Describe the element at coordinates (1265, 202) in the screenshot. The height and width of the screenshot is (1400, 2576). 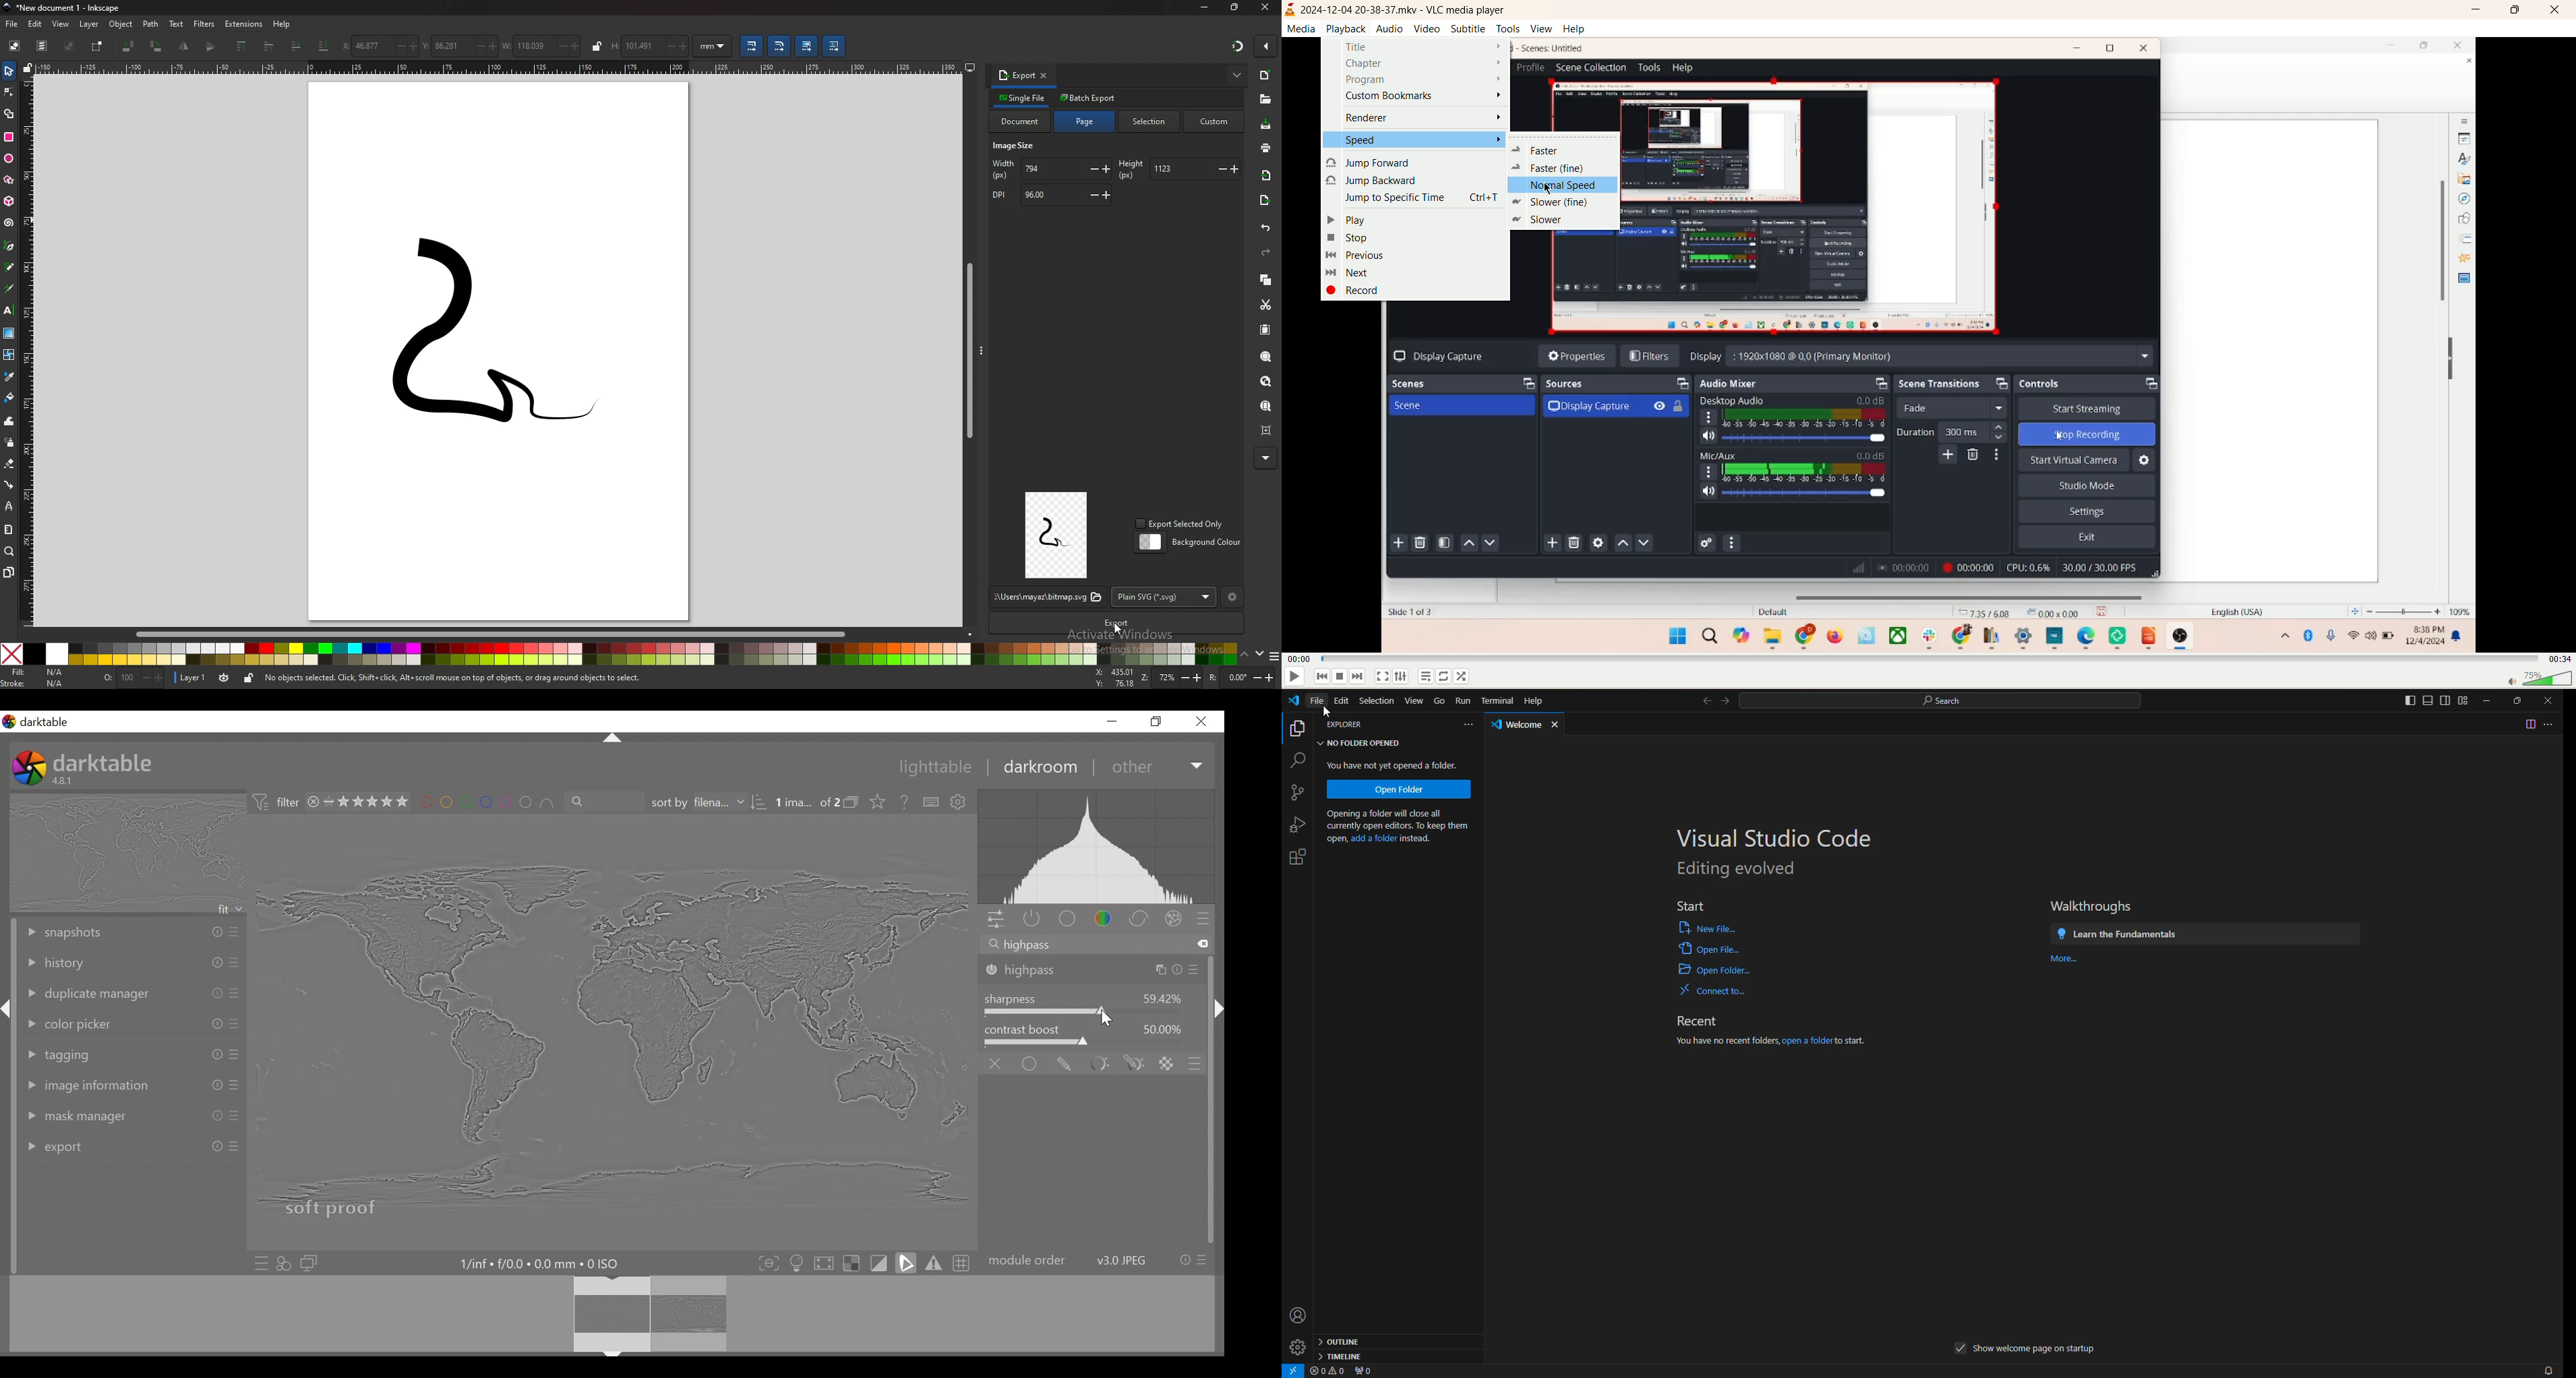
I see `export` at that location.